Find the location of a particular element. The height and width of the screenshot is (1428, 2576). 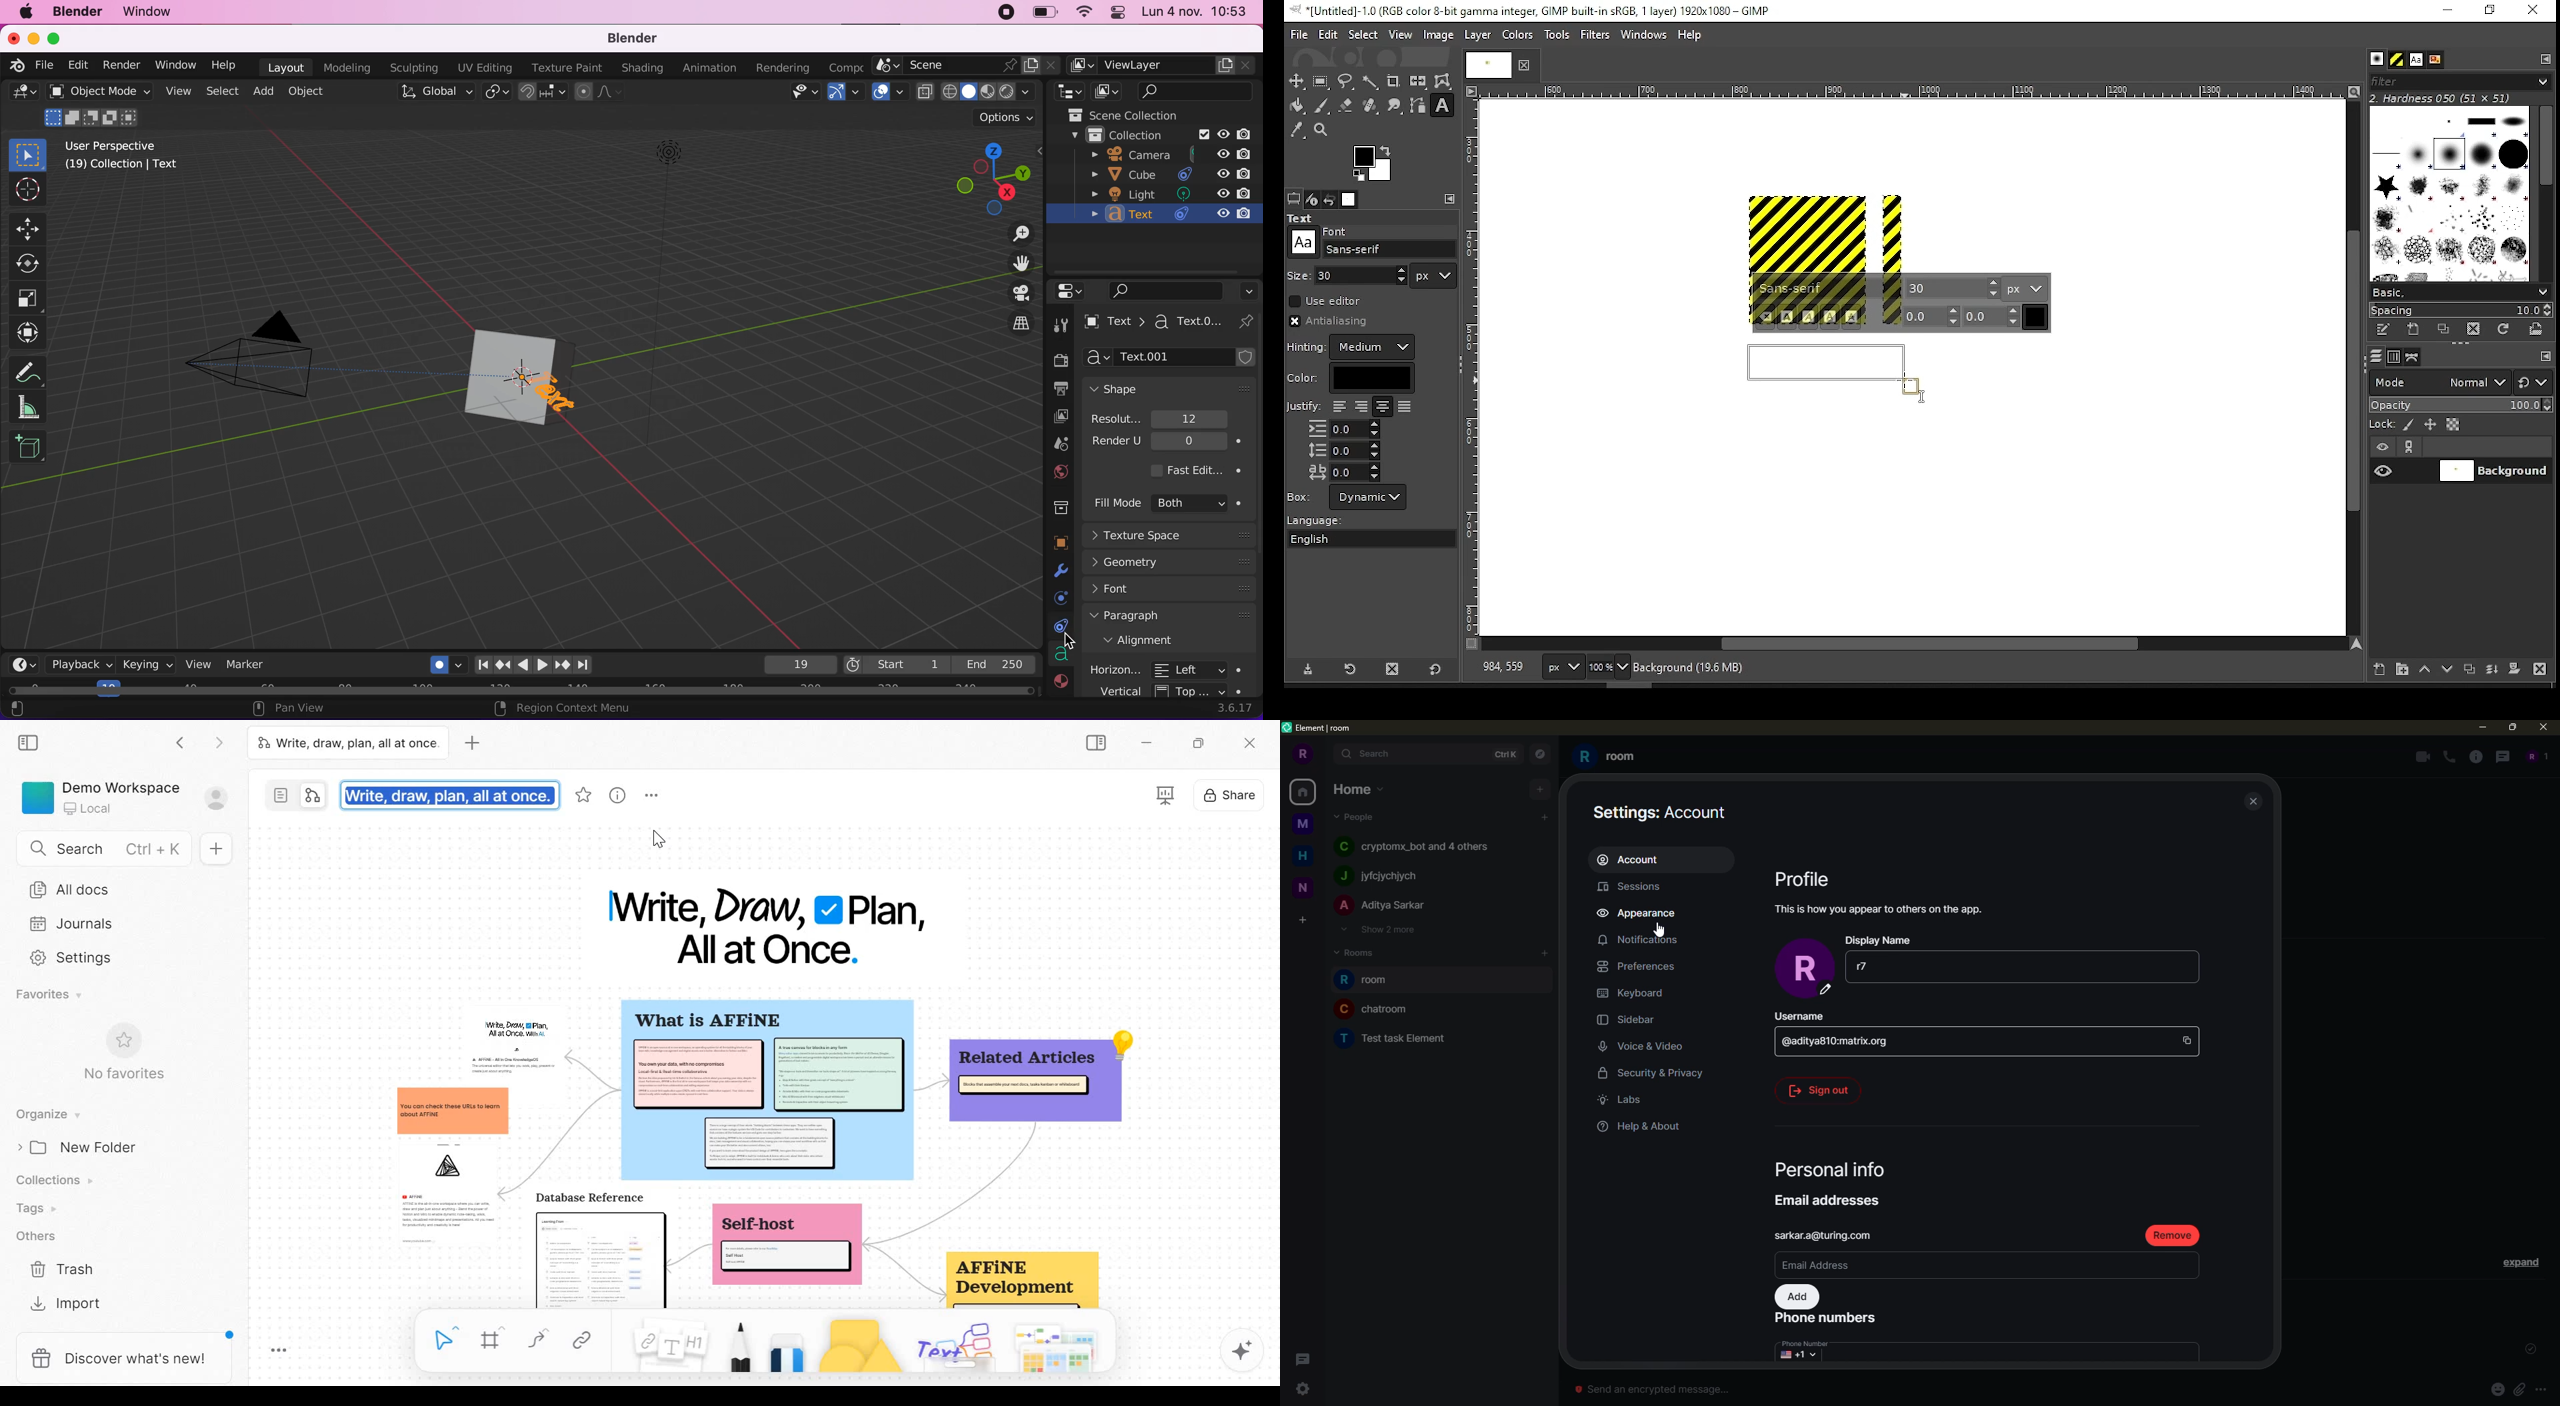

room is located at coordinates (1608, 757).